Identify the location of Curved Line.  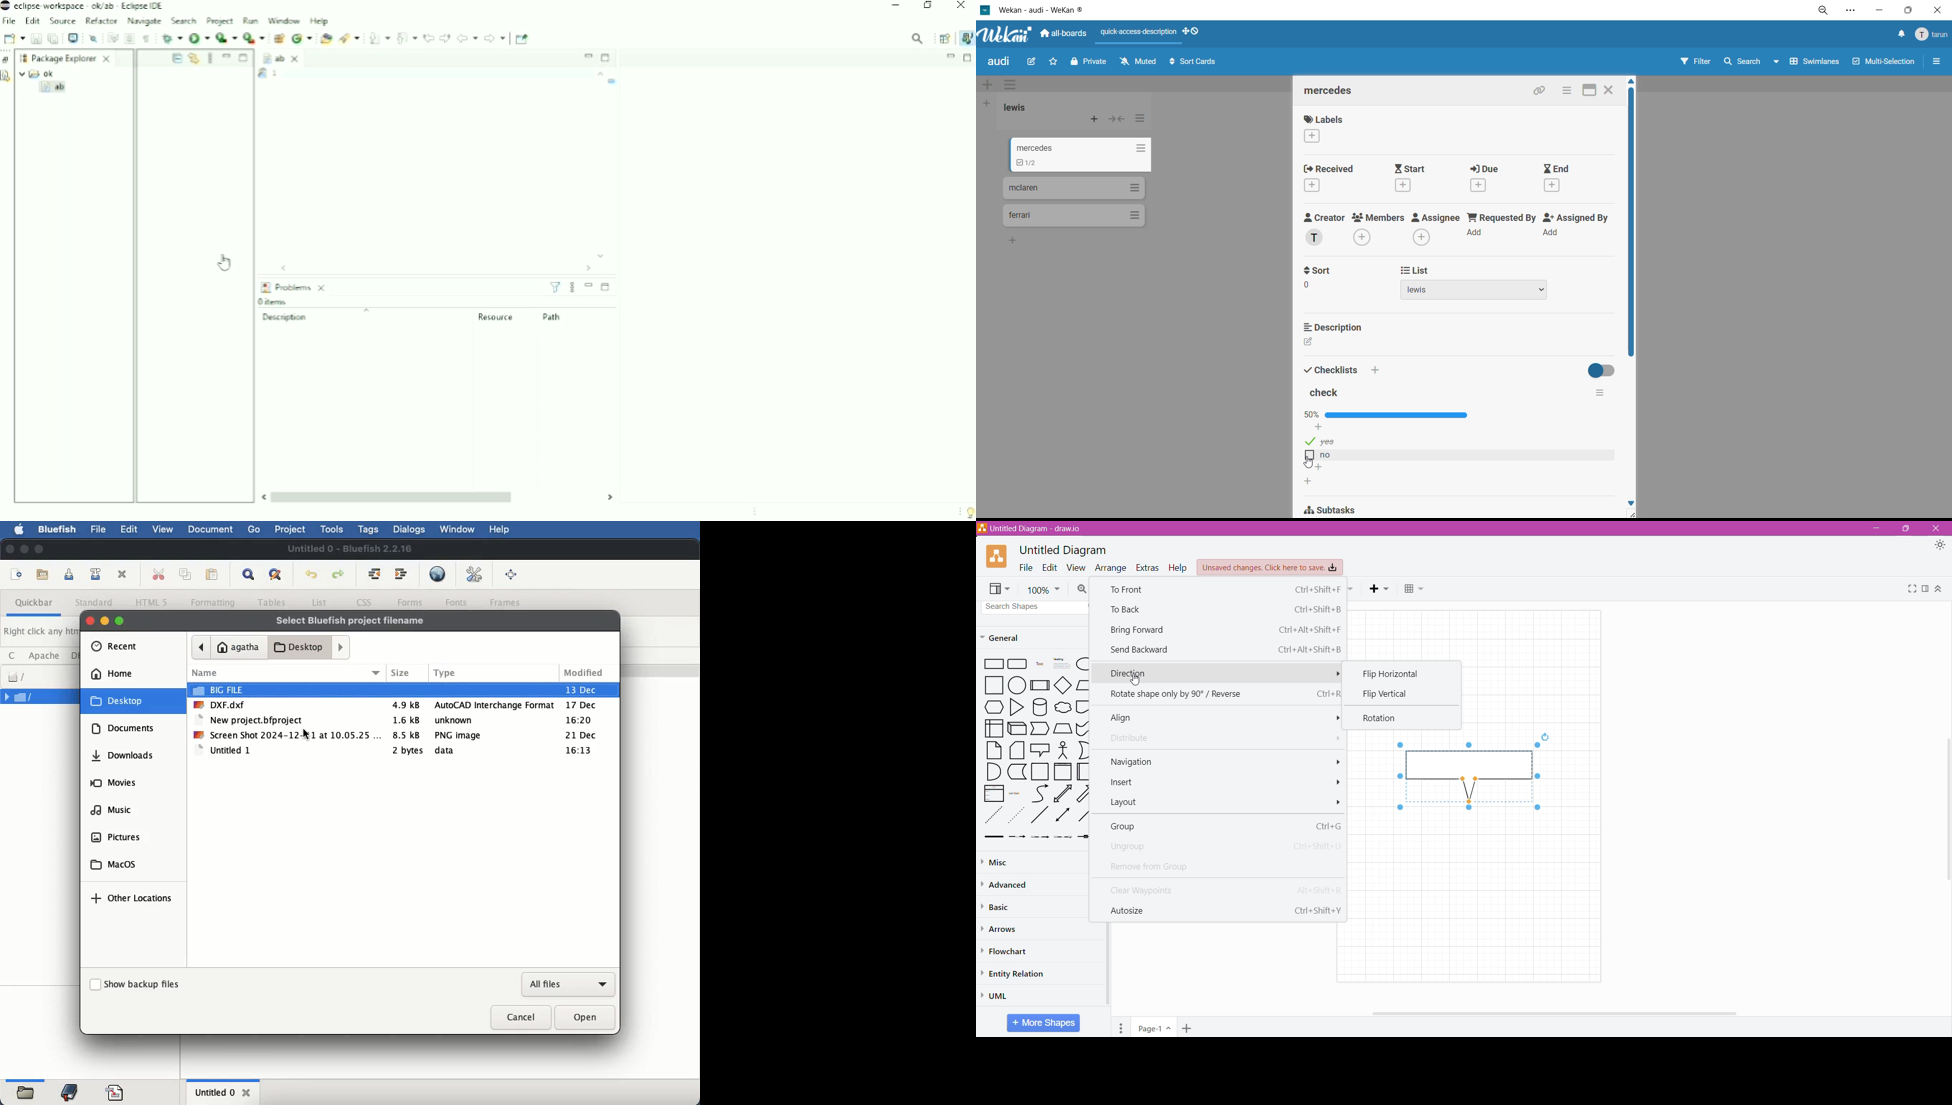
(1040, 793).